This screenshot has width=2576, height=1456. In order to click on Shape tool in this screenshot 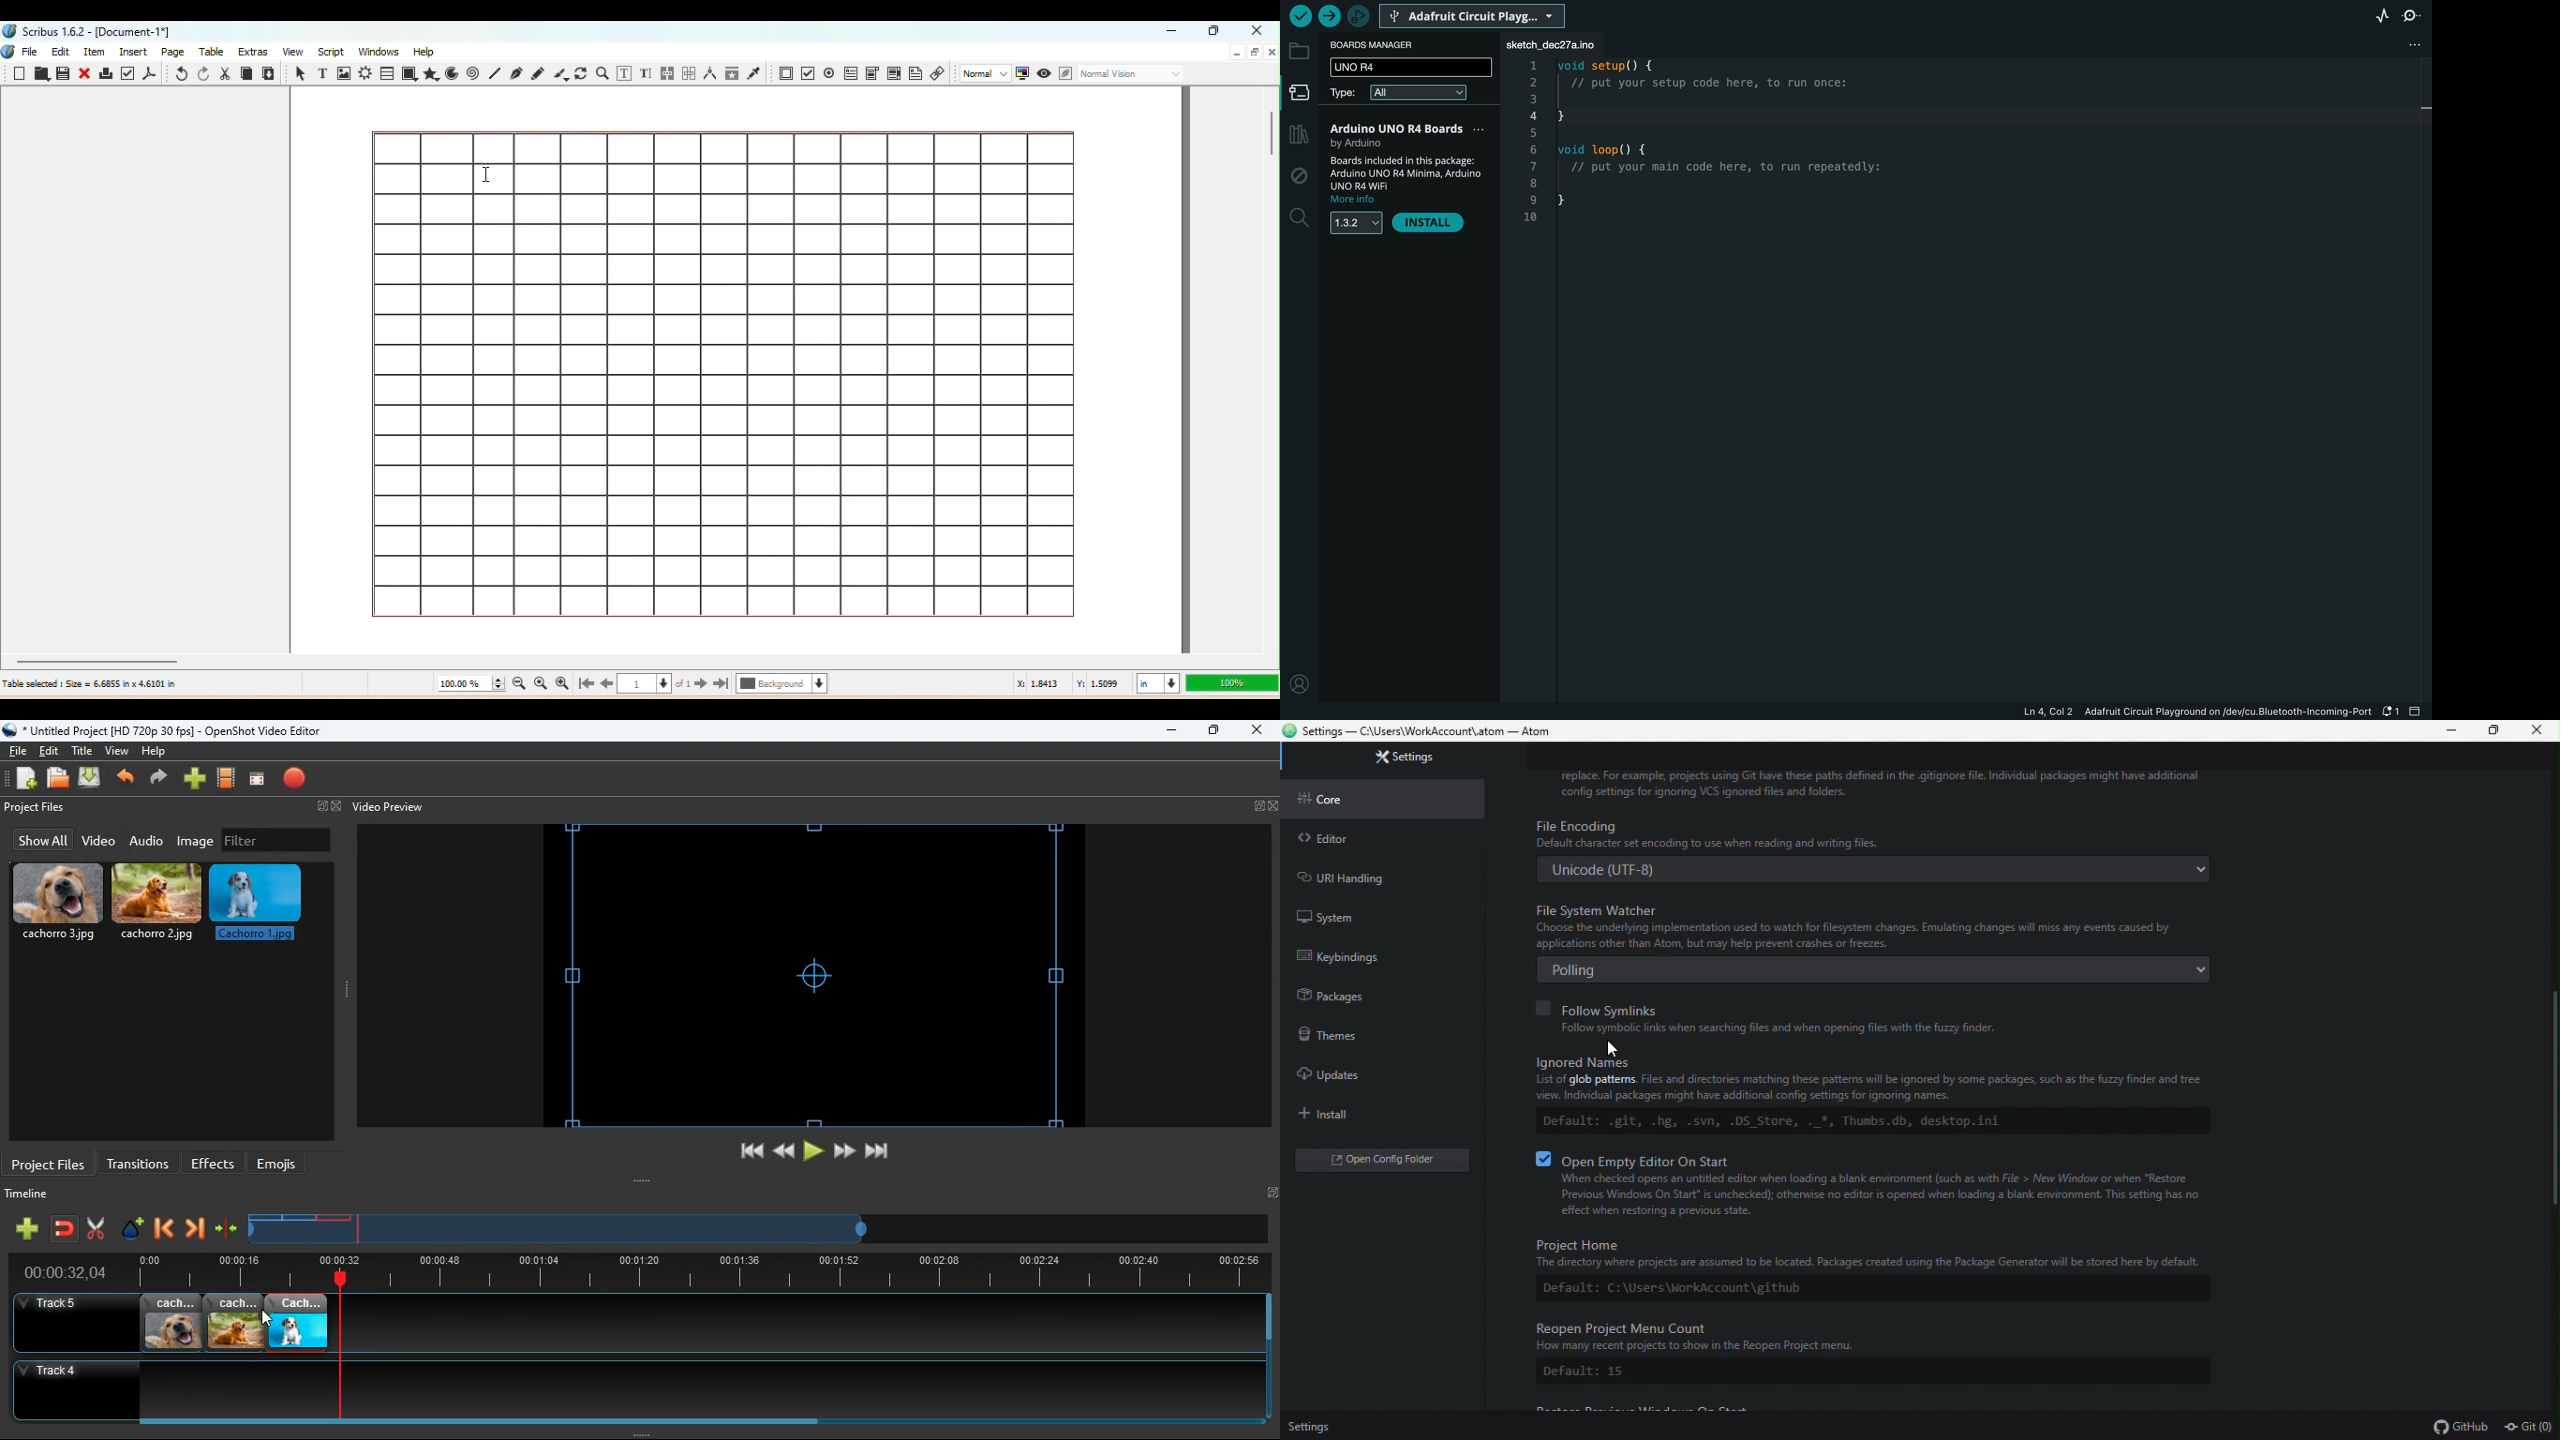, I will do `click(410, 74)`.